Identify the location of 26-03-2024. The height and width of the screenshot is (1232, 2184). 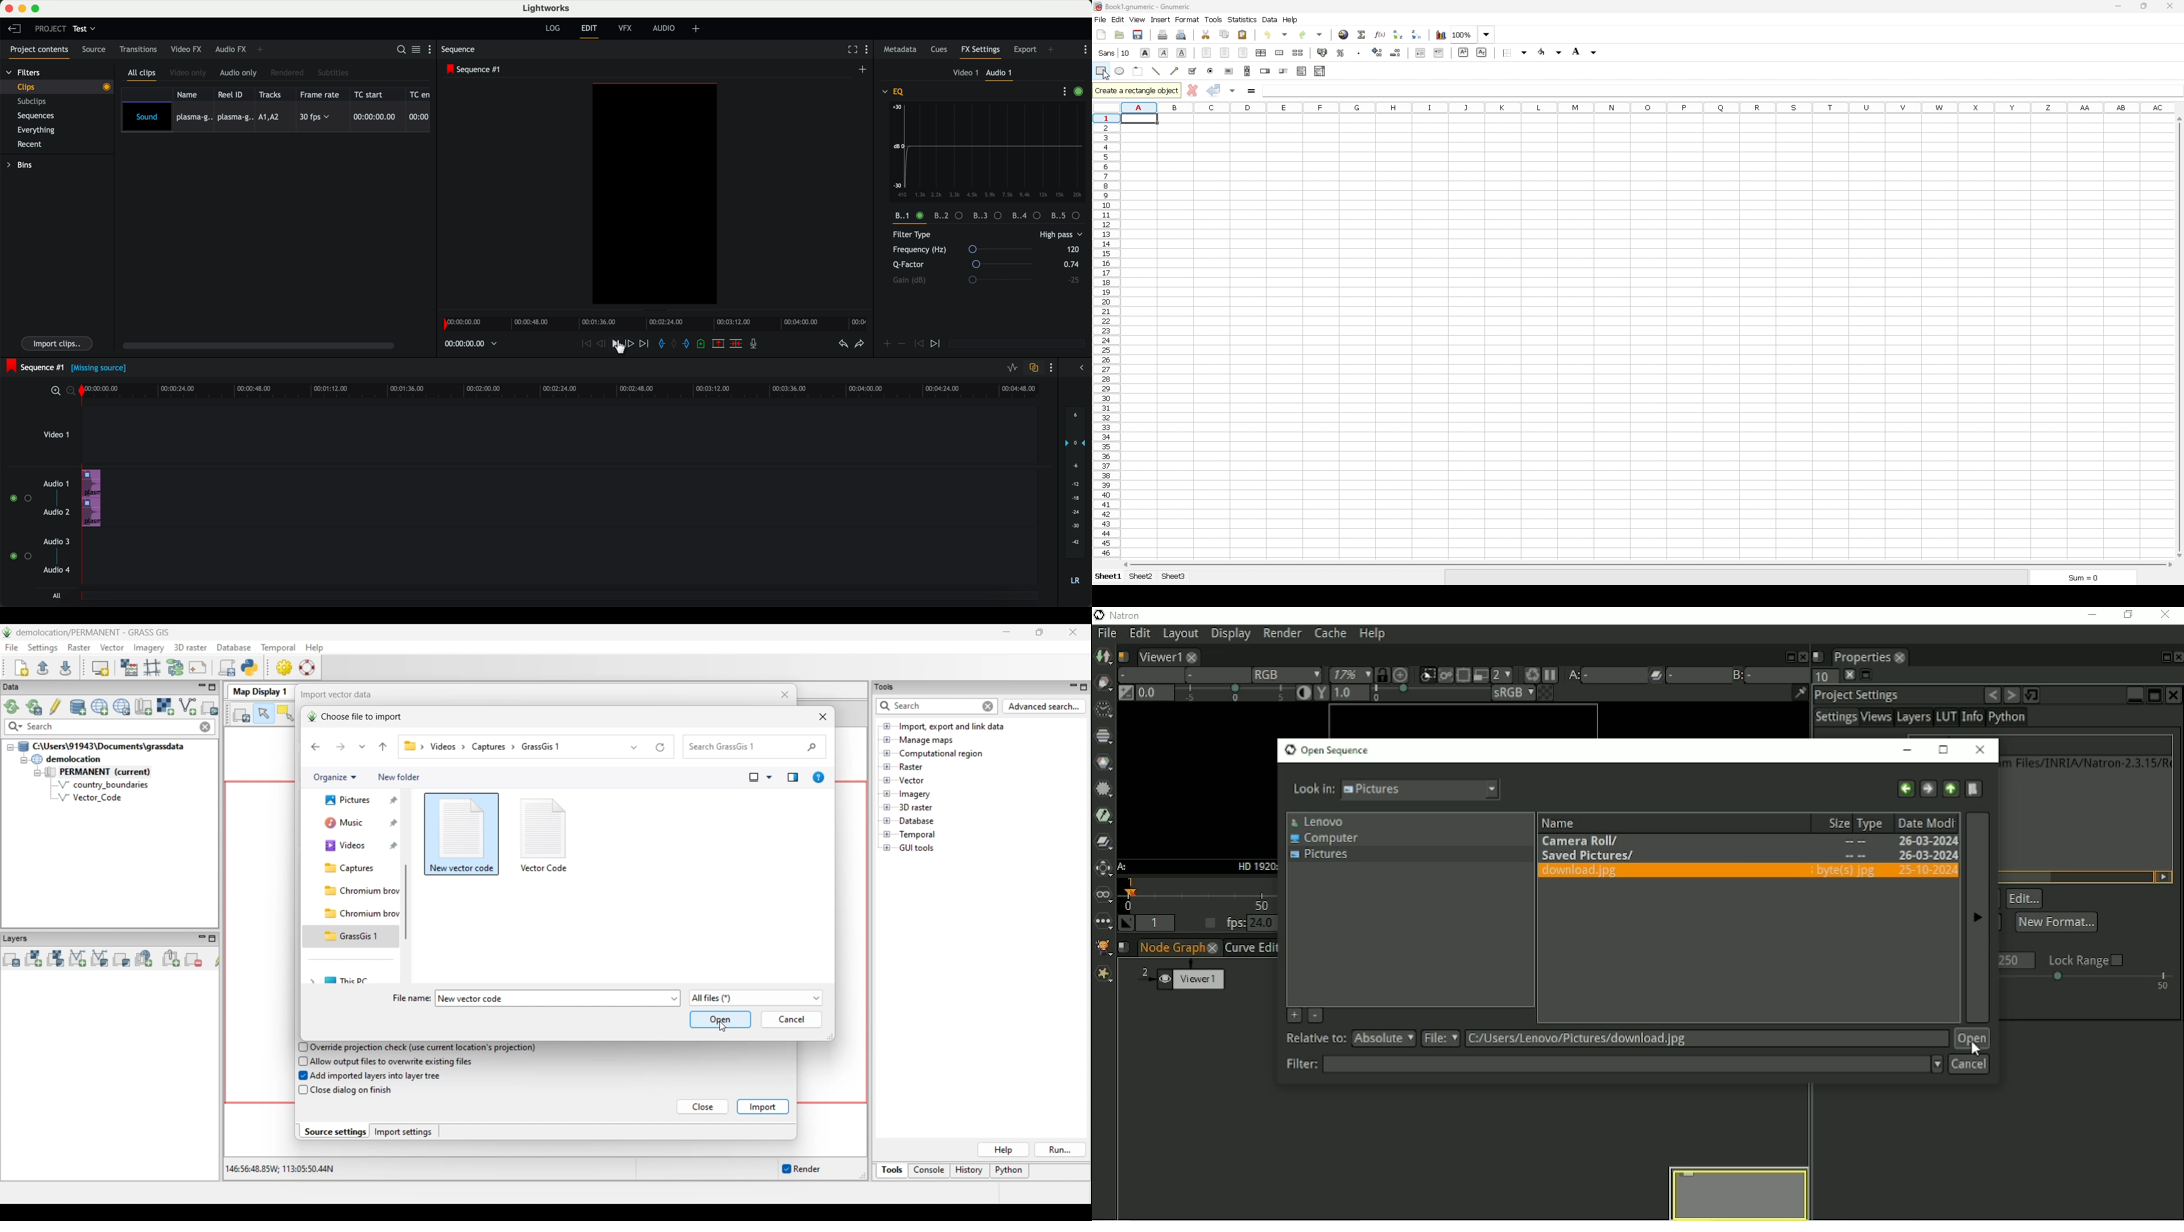
(1924, 870).